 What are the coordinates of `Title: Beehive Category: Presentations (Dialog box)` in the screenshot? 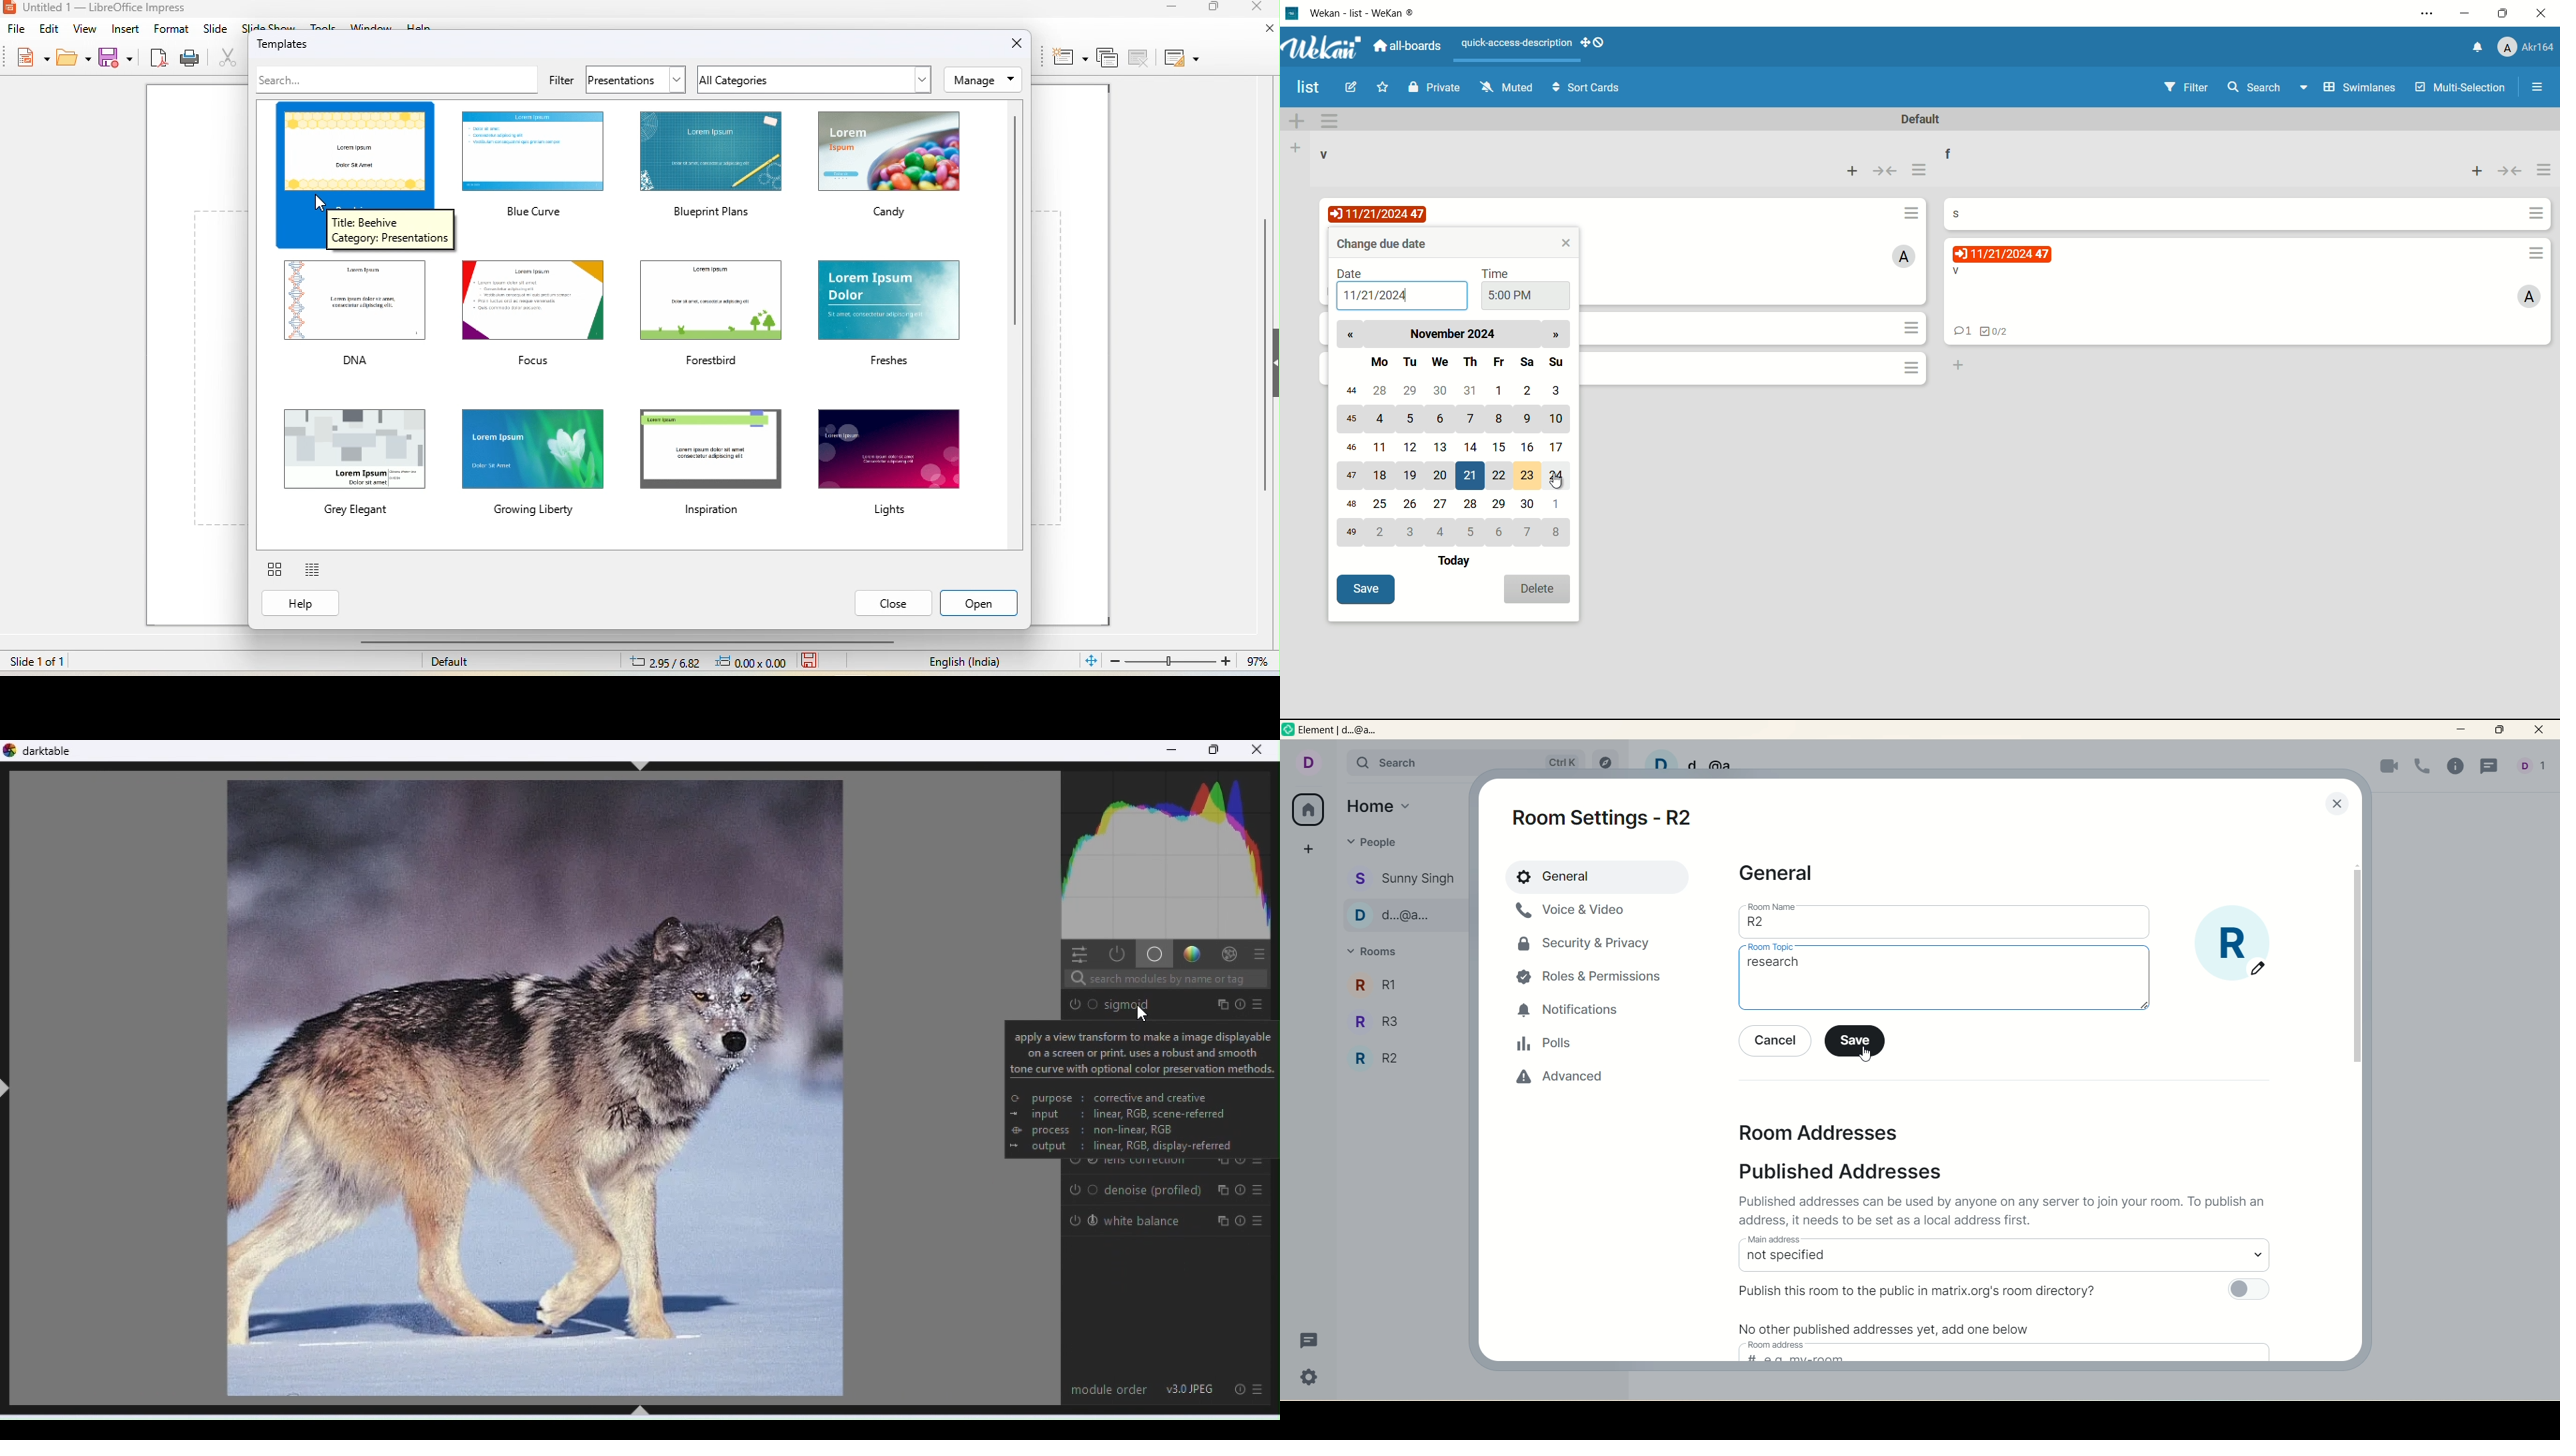 It's located at (390, 231).